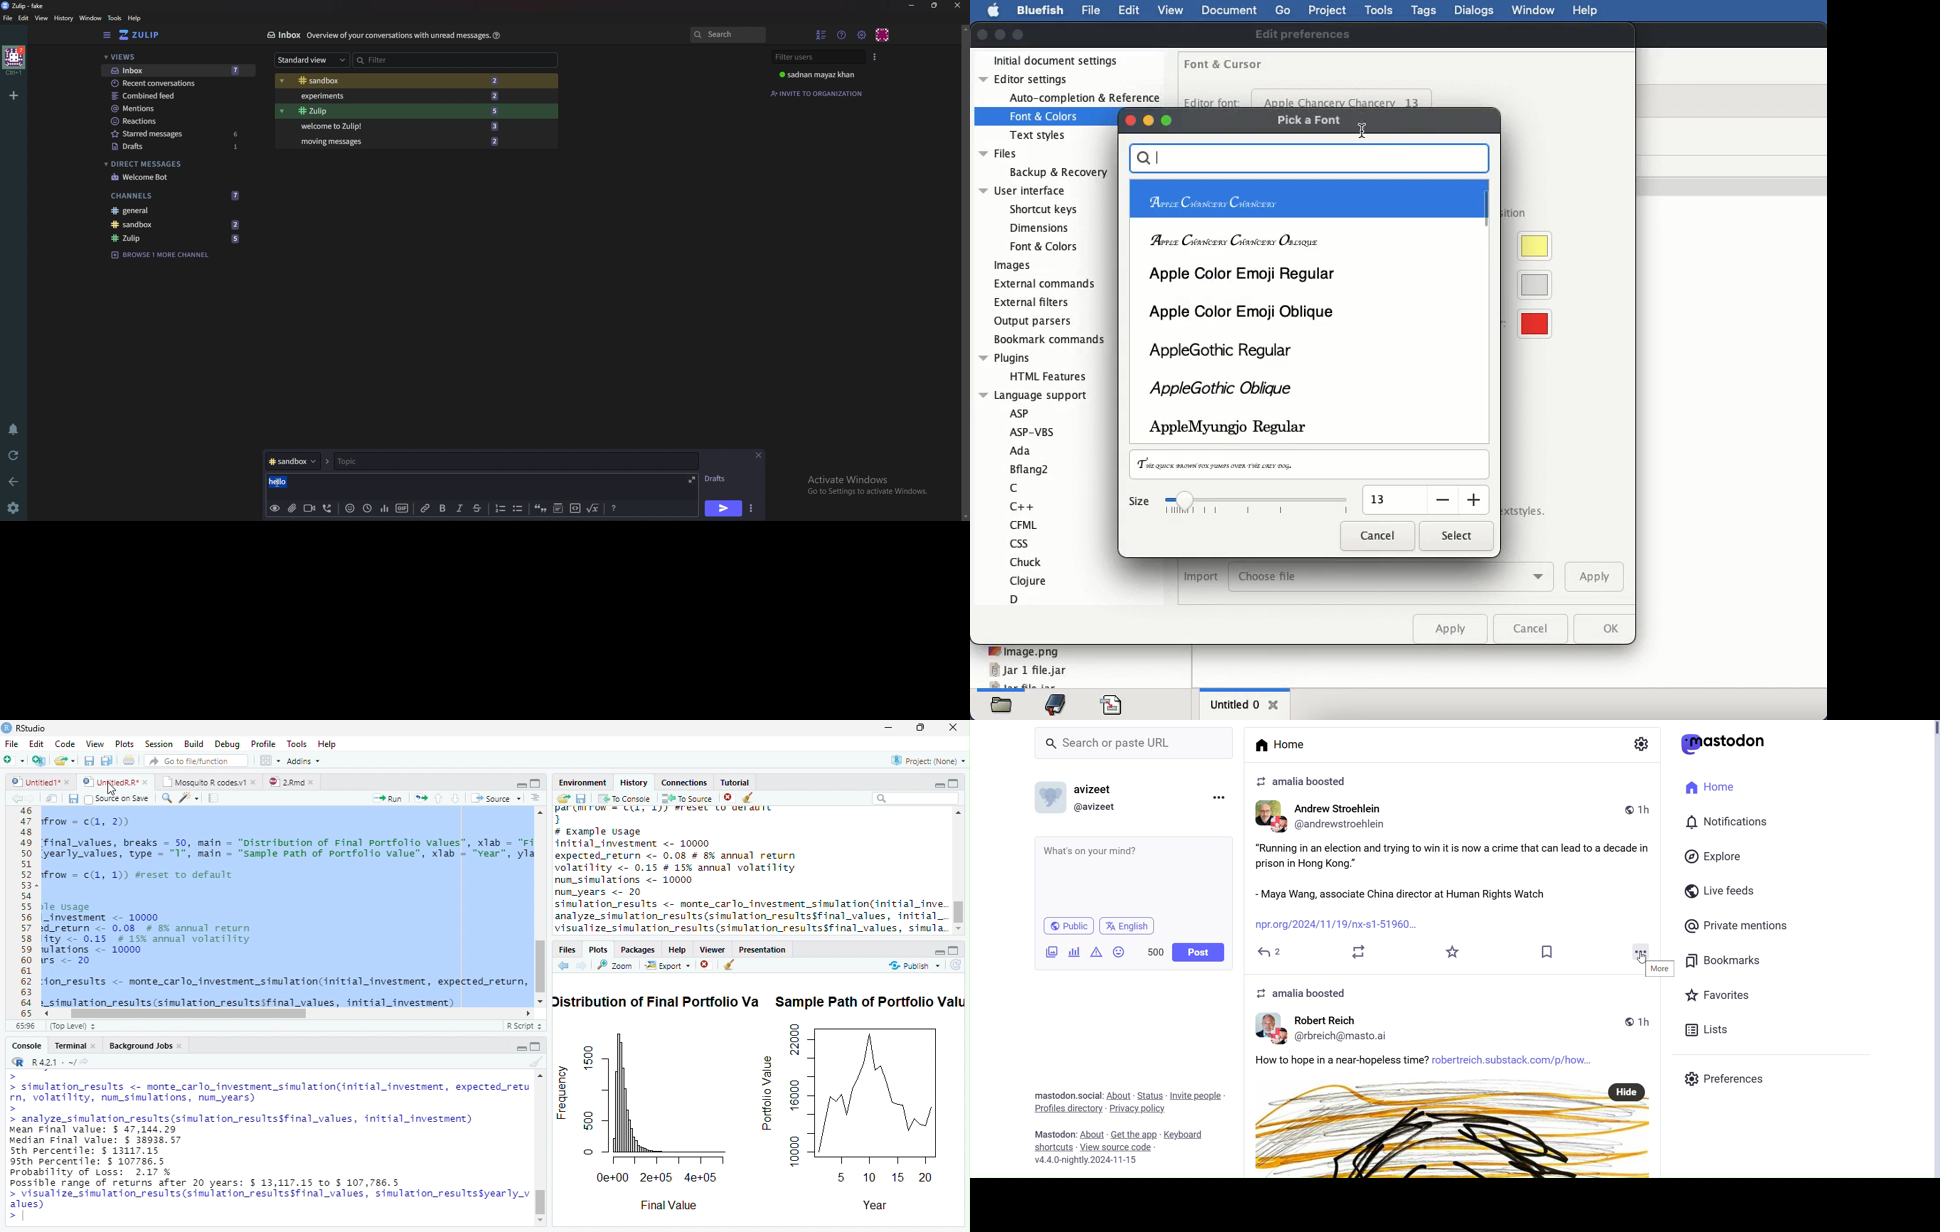 This screenshot has width=1960, height=1232. I want to click on Portfolio Value Chart, so click(852, 1103).